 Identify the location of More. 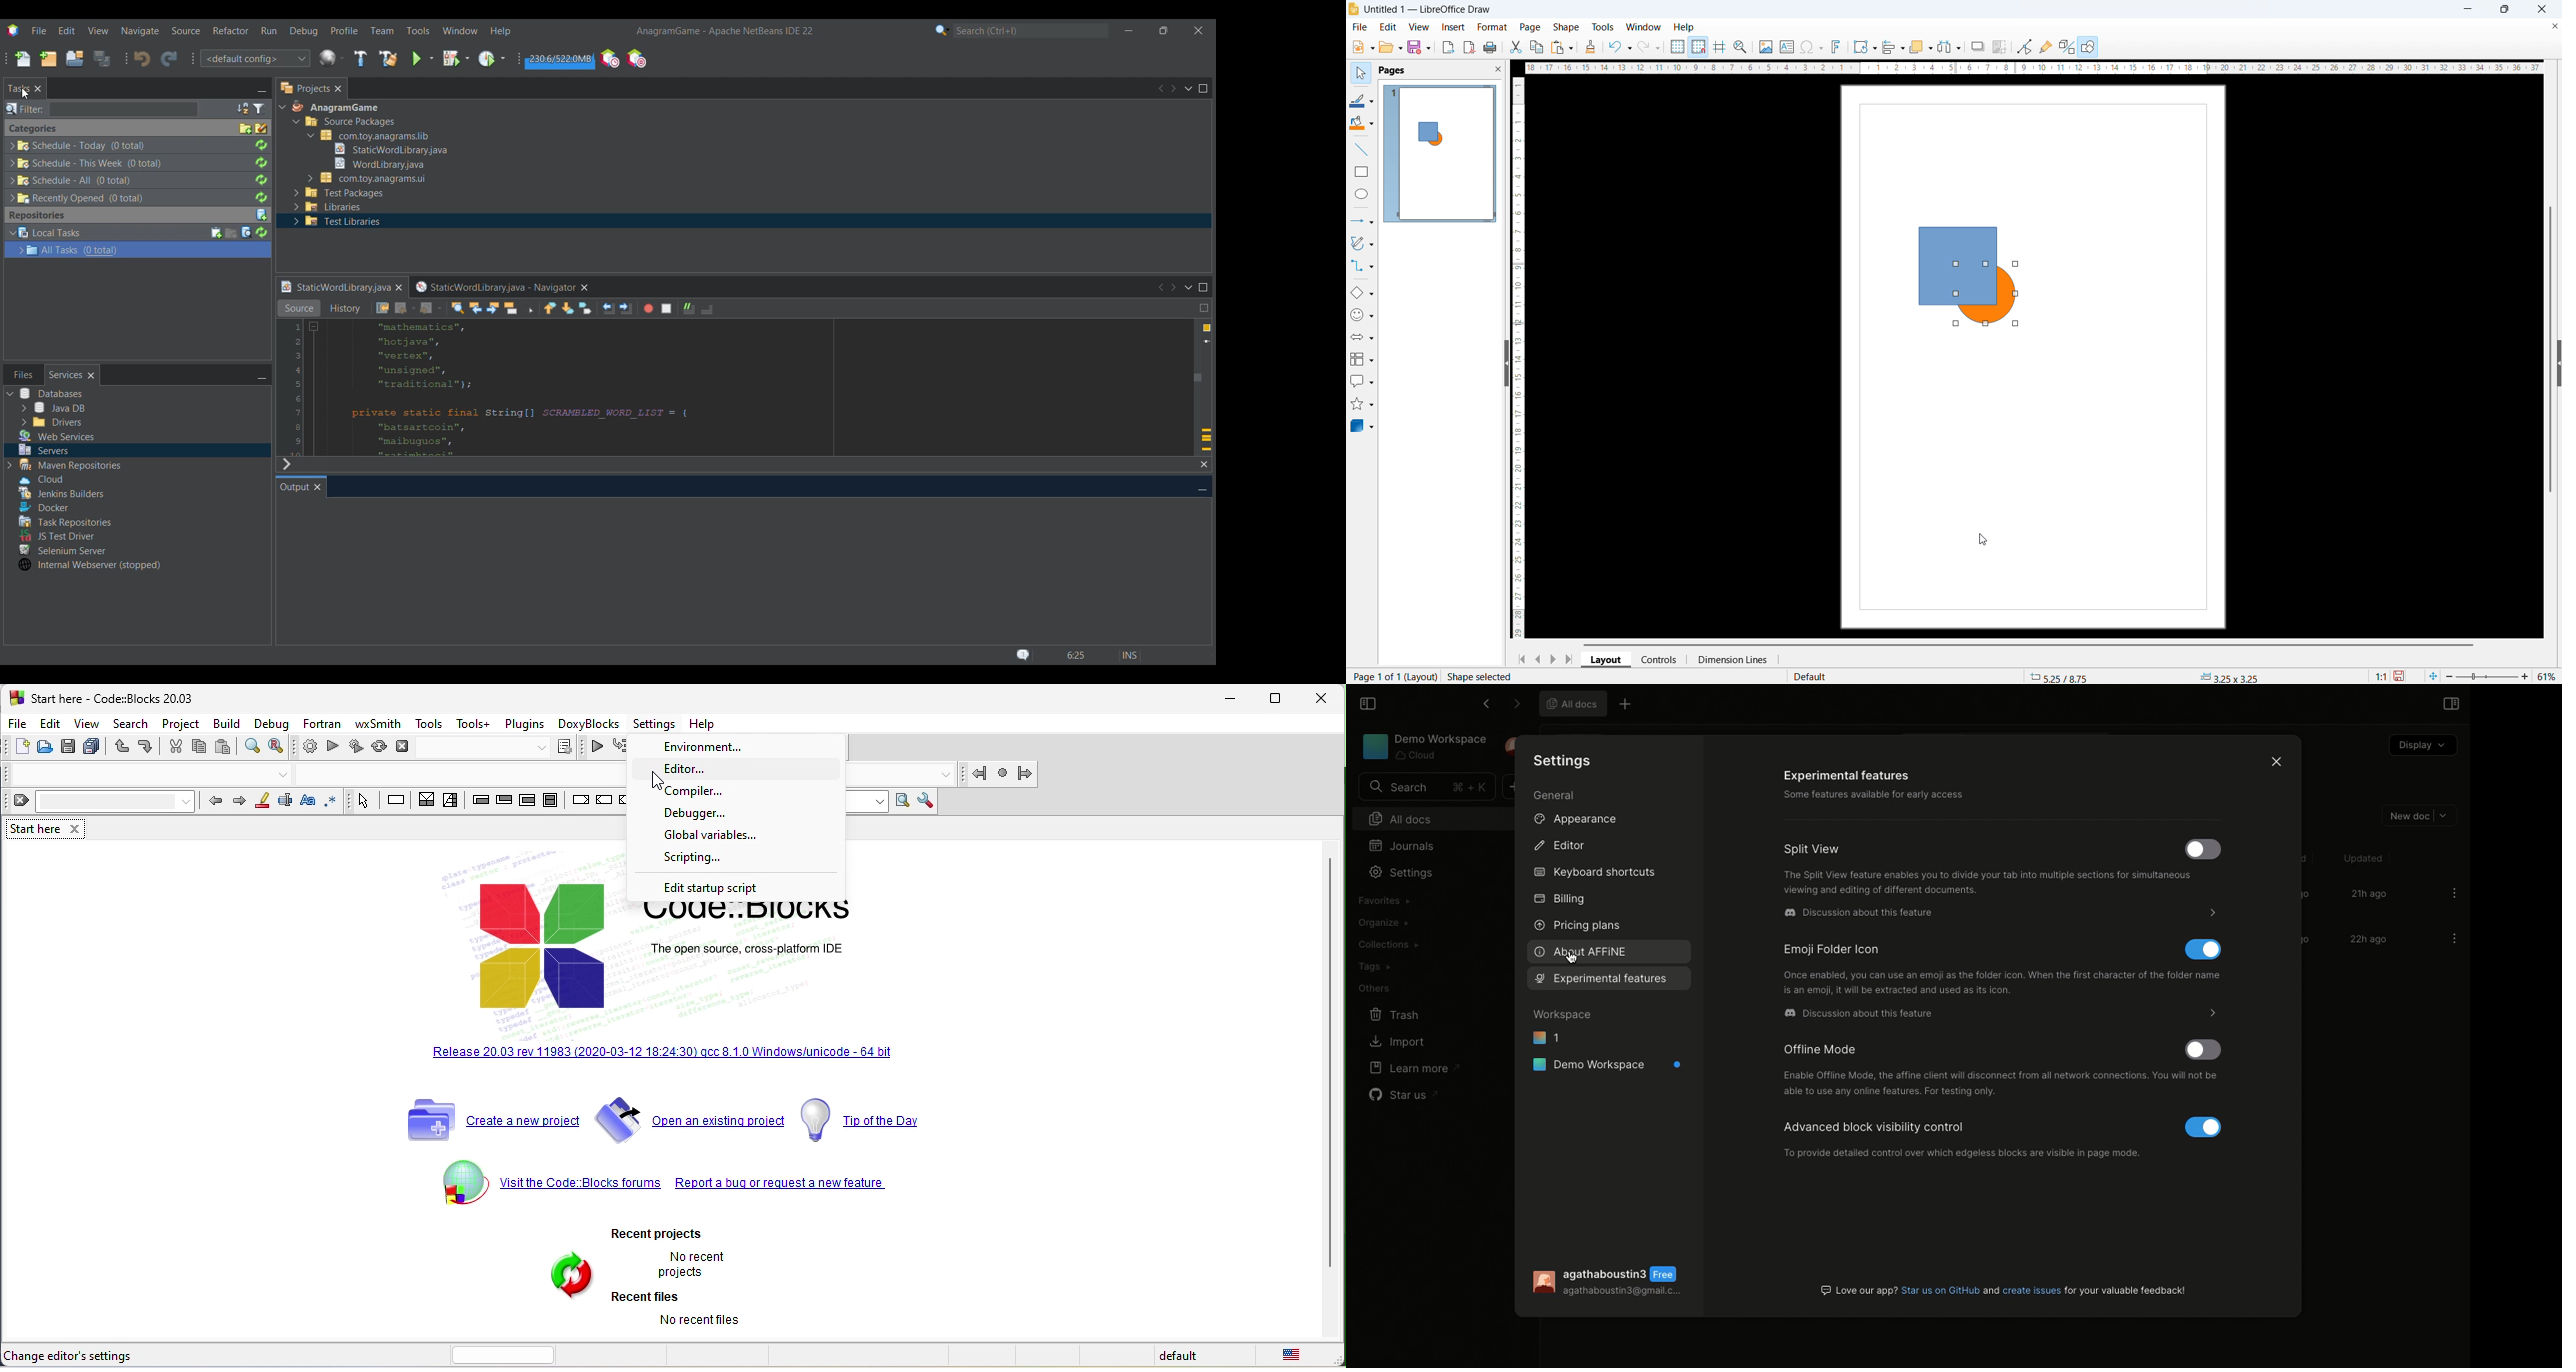
(2203, 1014).